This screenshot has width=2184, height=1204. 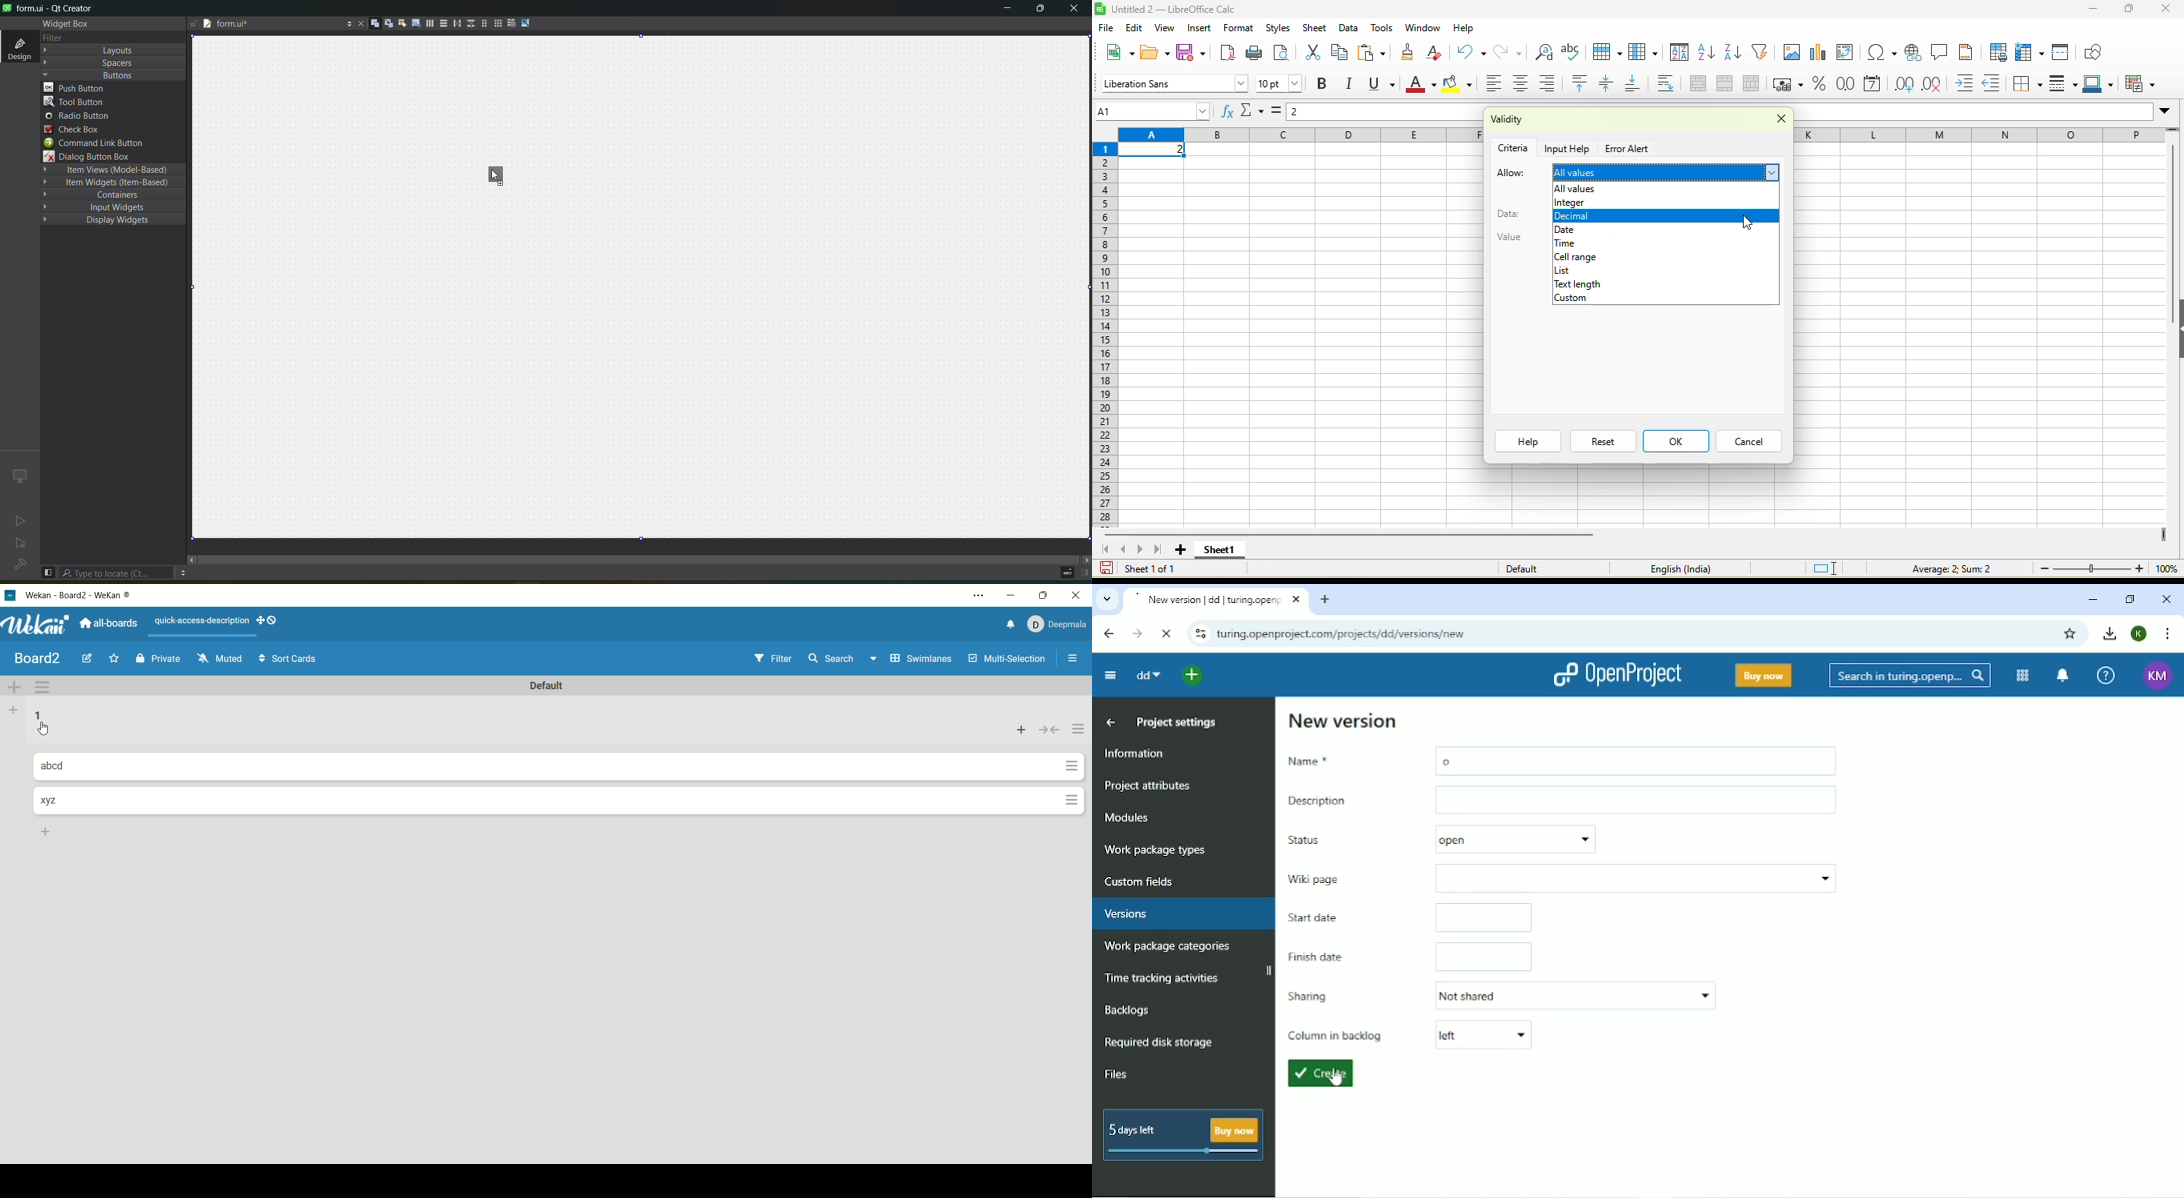 What do you see at coordinates (1145, 883) in the screenshot?
I see `Custom fields` at bounding box center [1145, 883].